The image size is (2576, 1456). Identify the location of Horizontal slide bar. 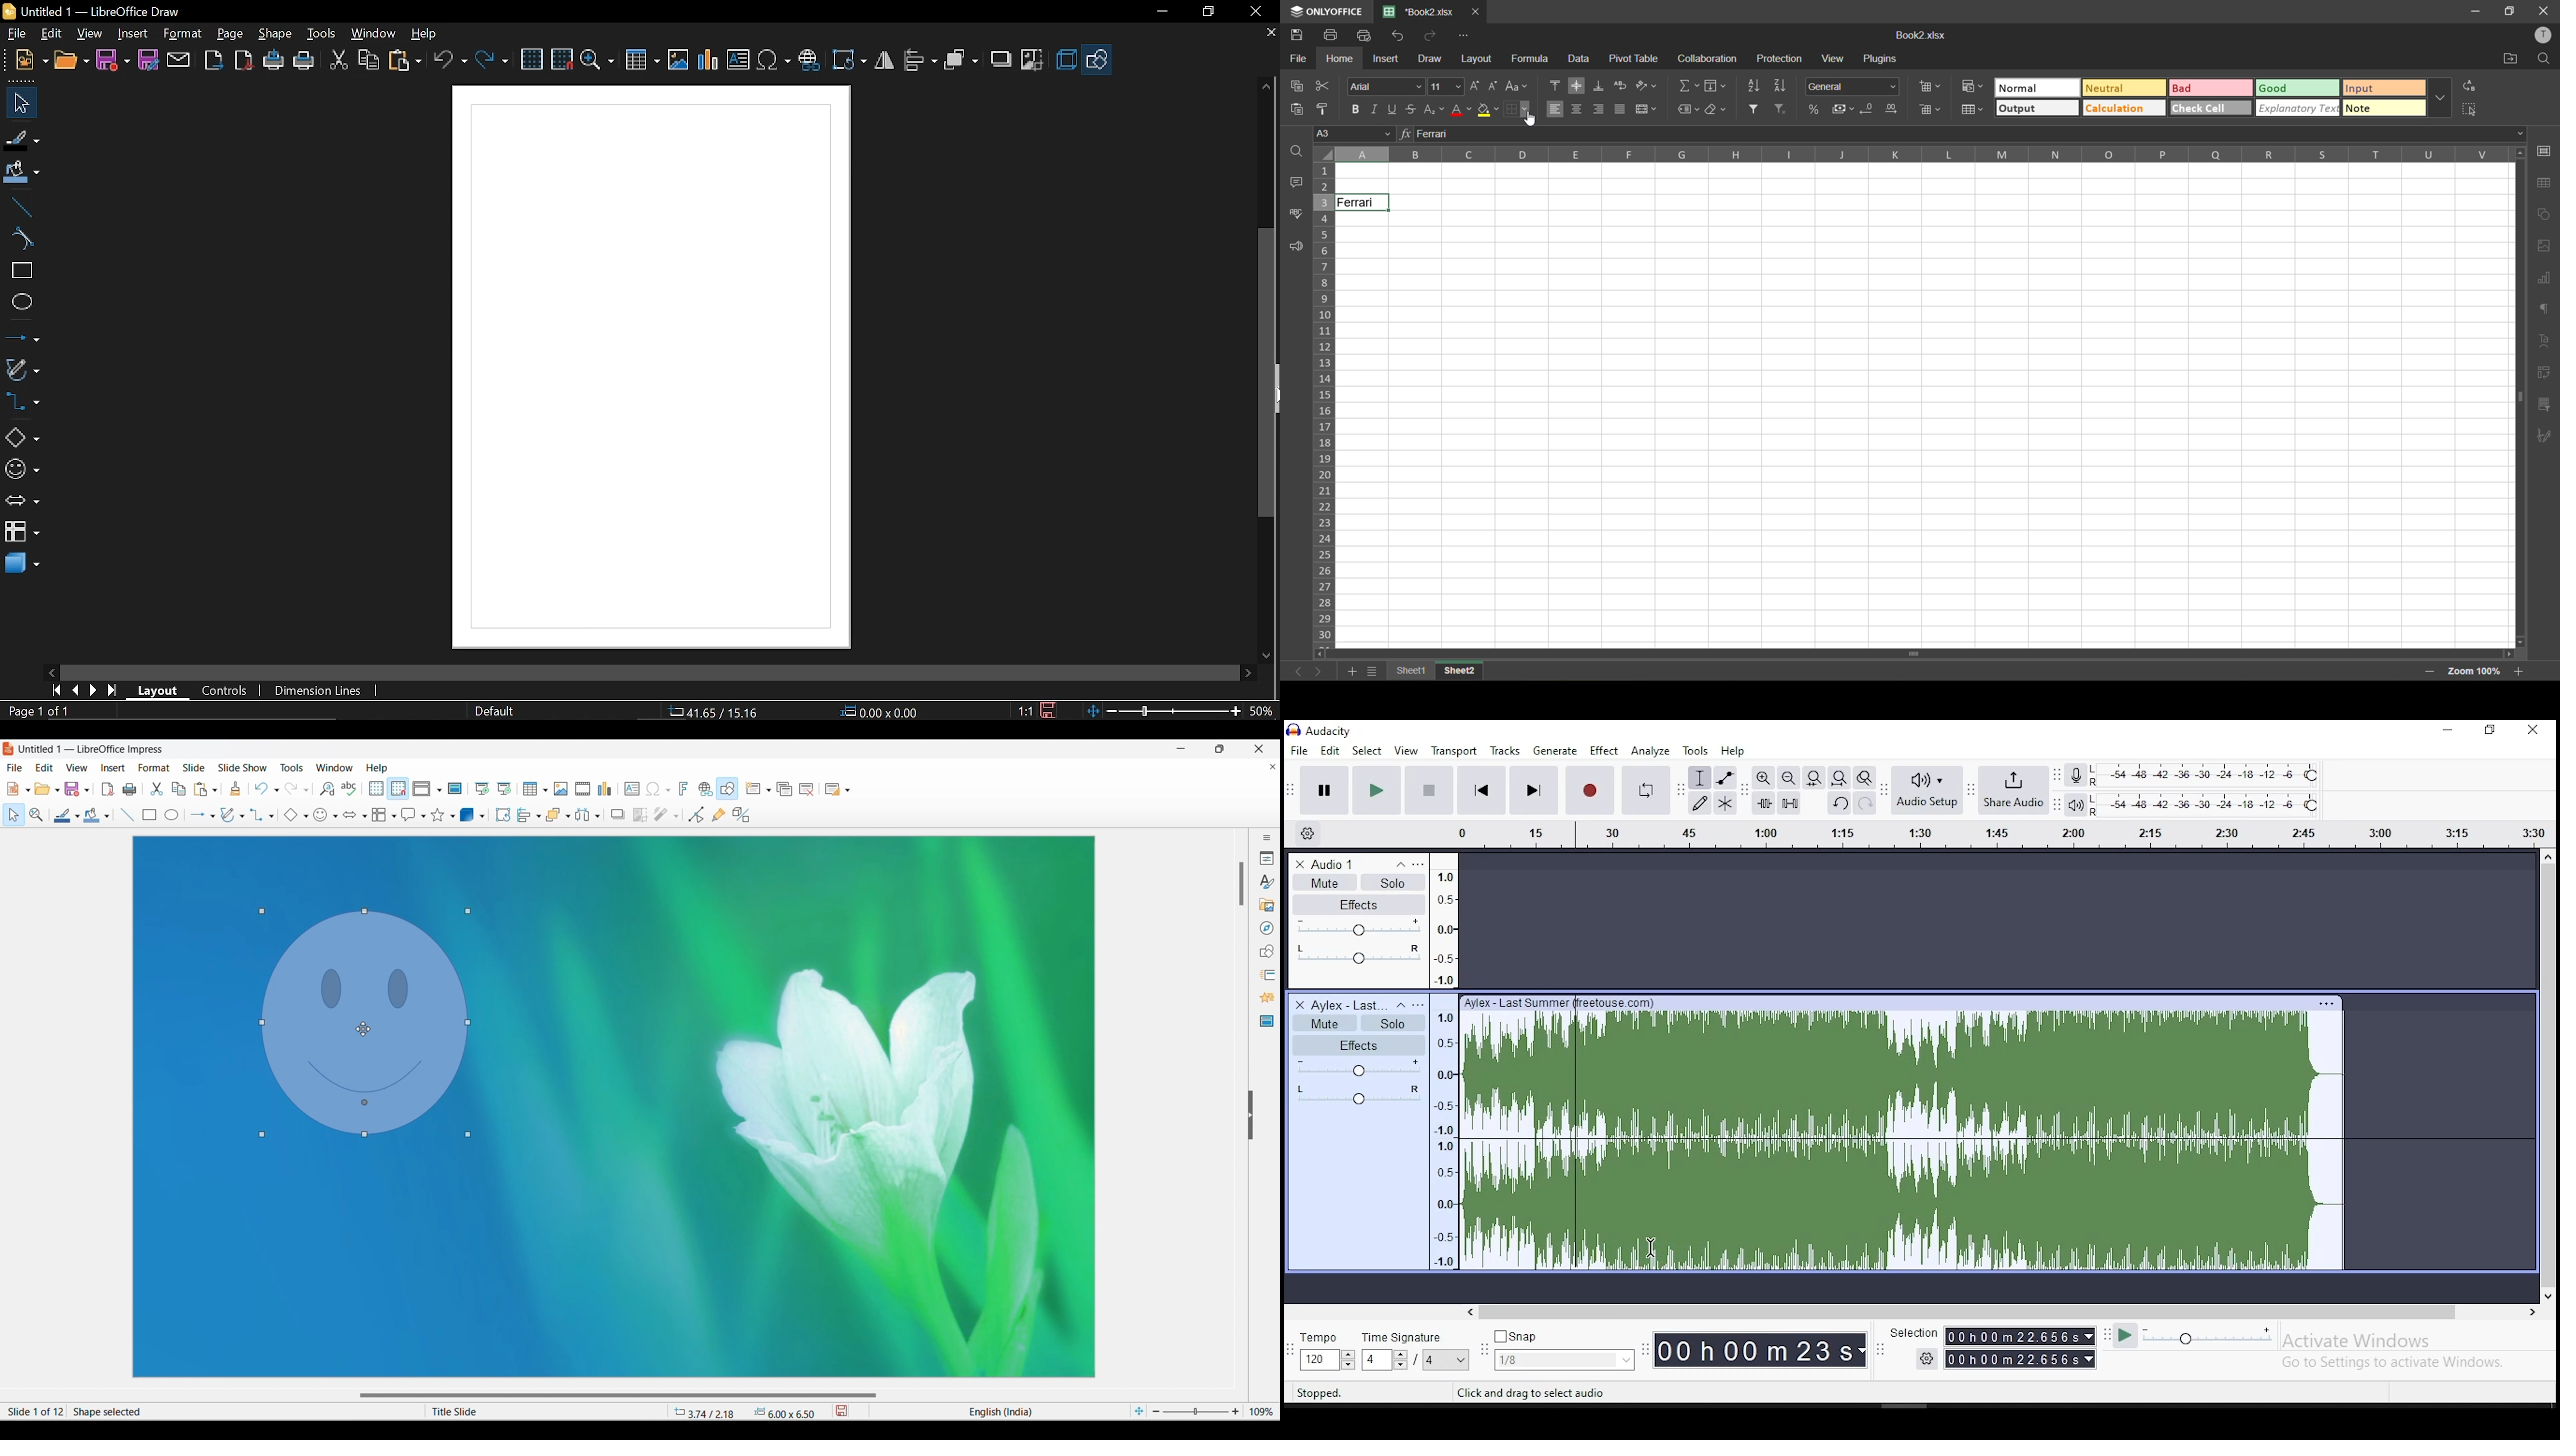
(618, 1396).